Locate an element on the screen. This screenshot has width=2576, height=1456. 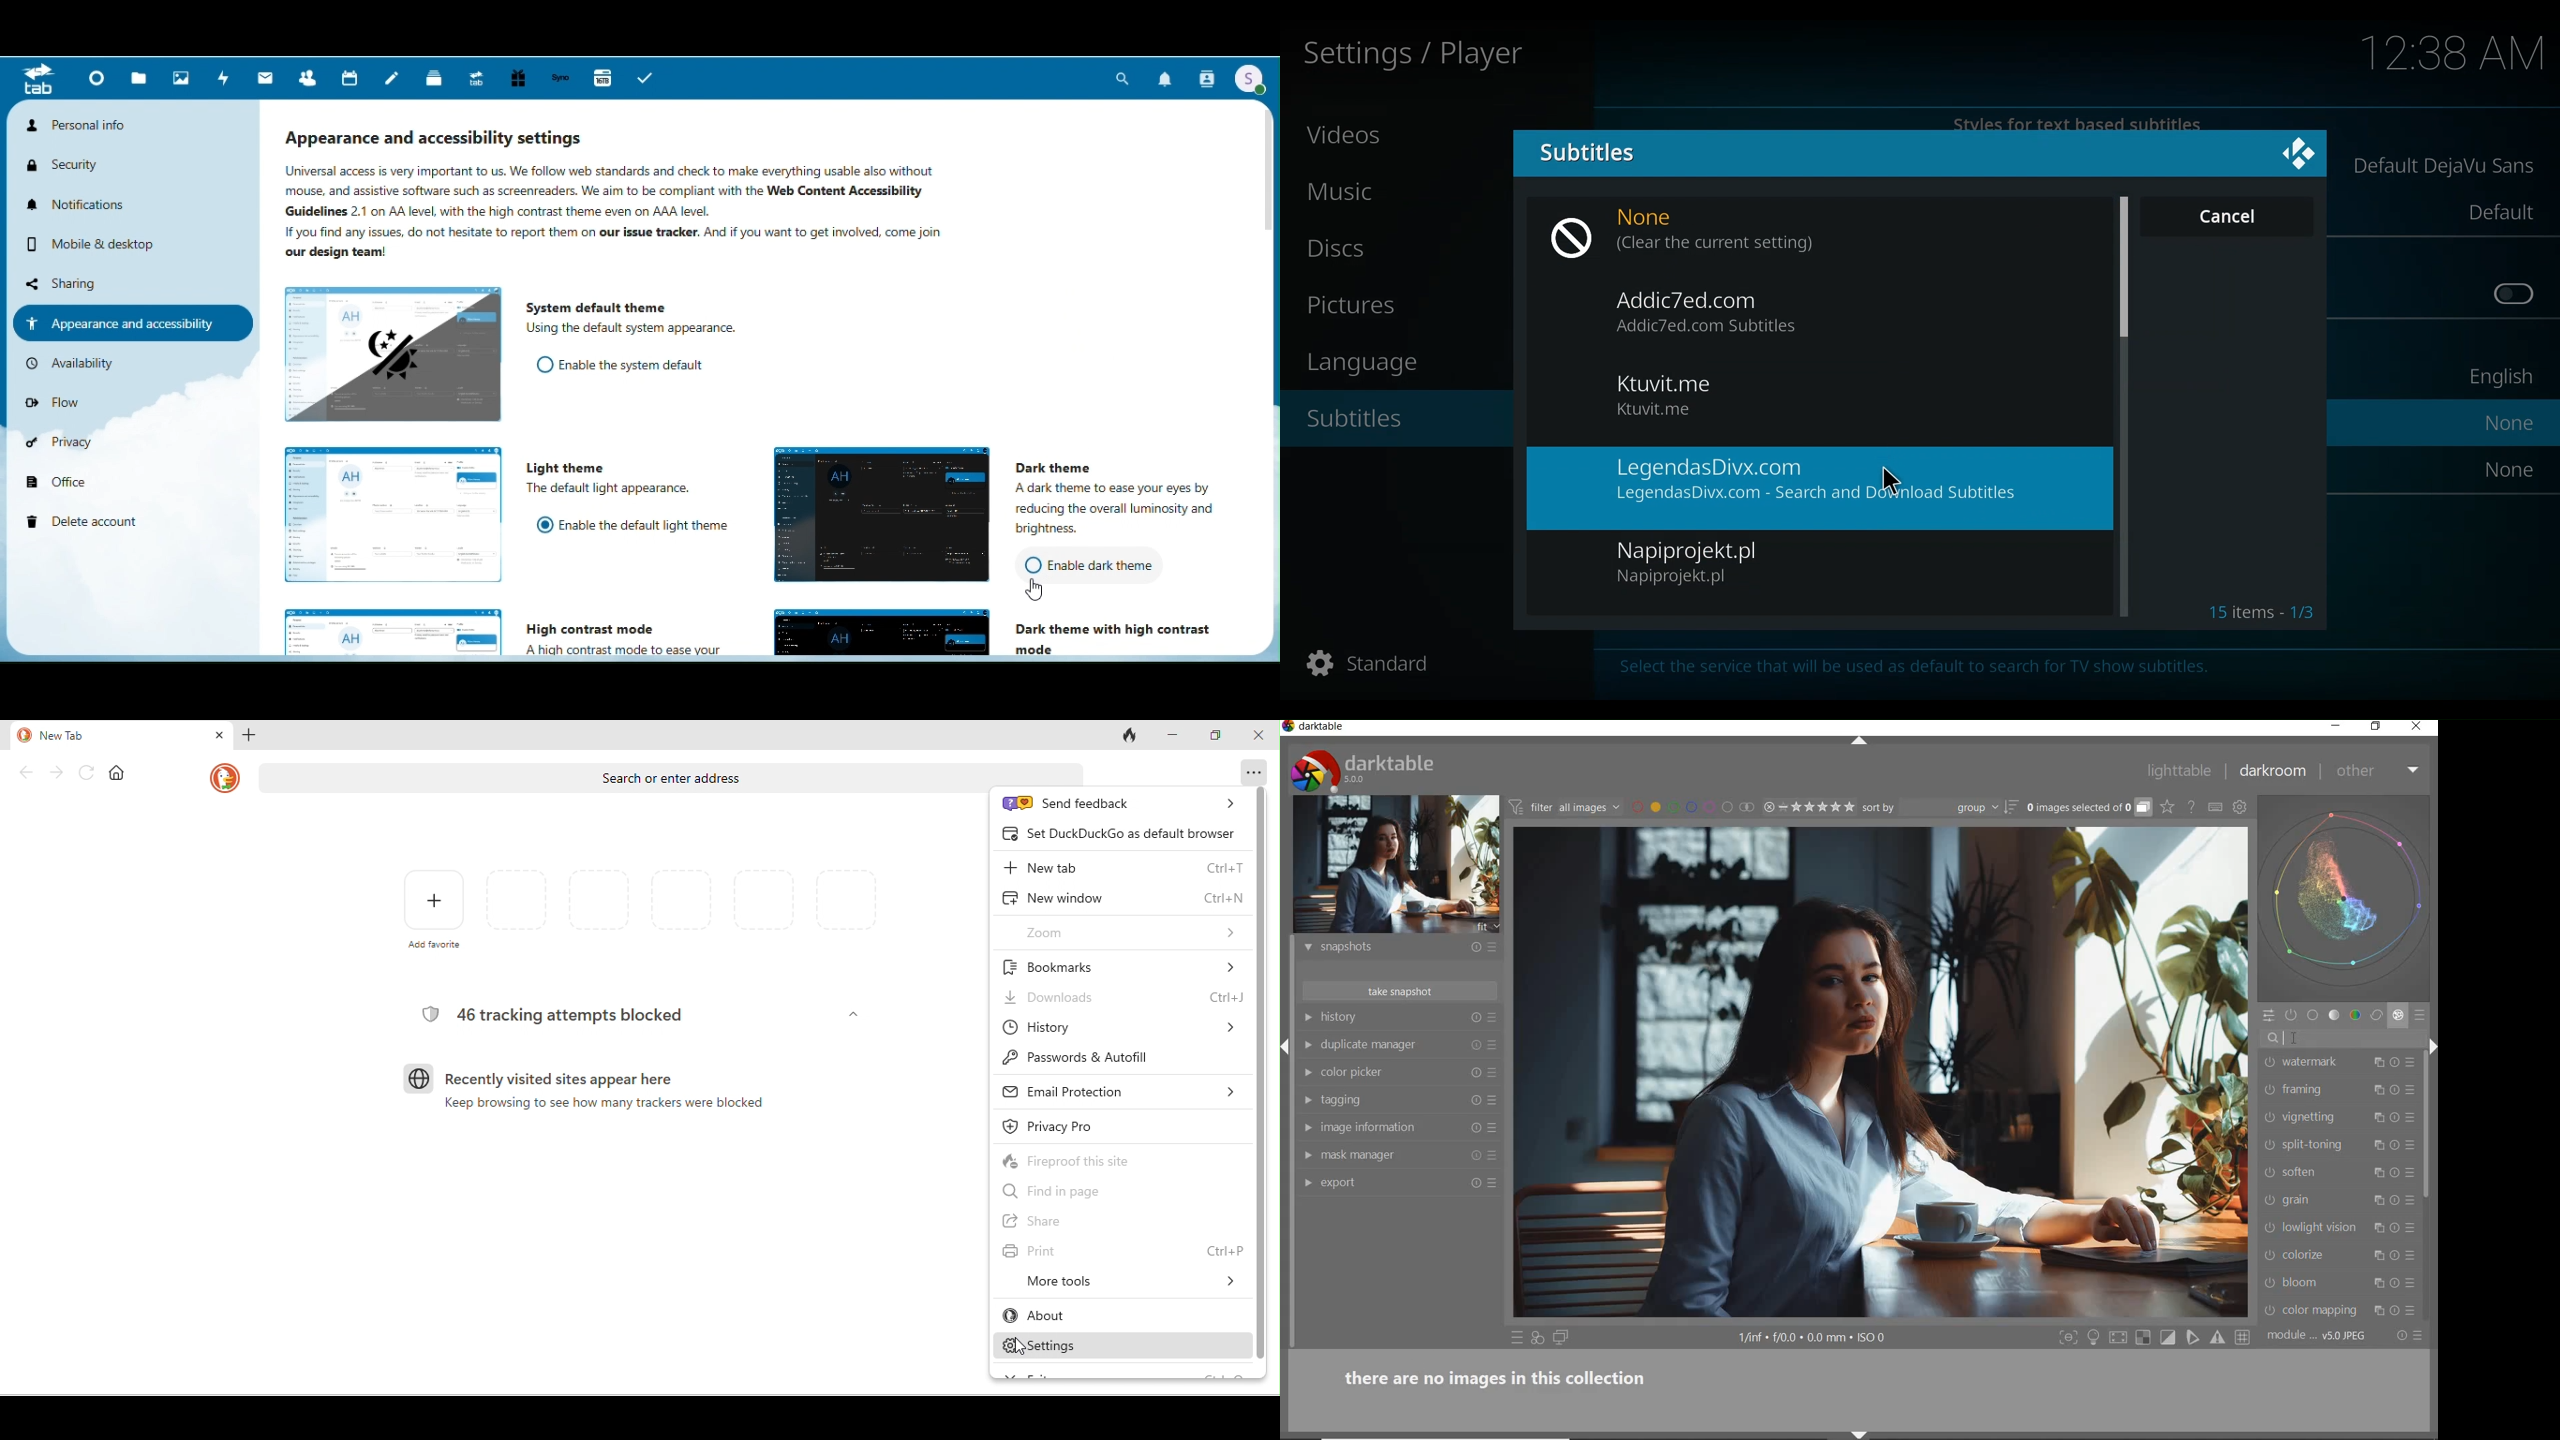
 is located at coordinates (2396, 1092).